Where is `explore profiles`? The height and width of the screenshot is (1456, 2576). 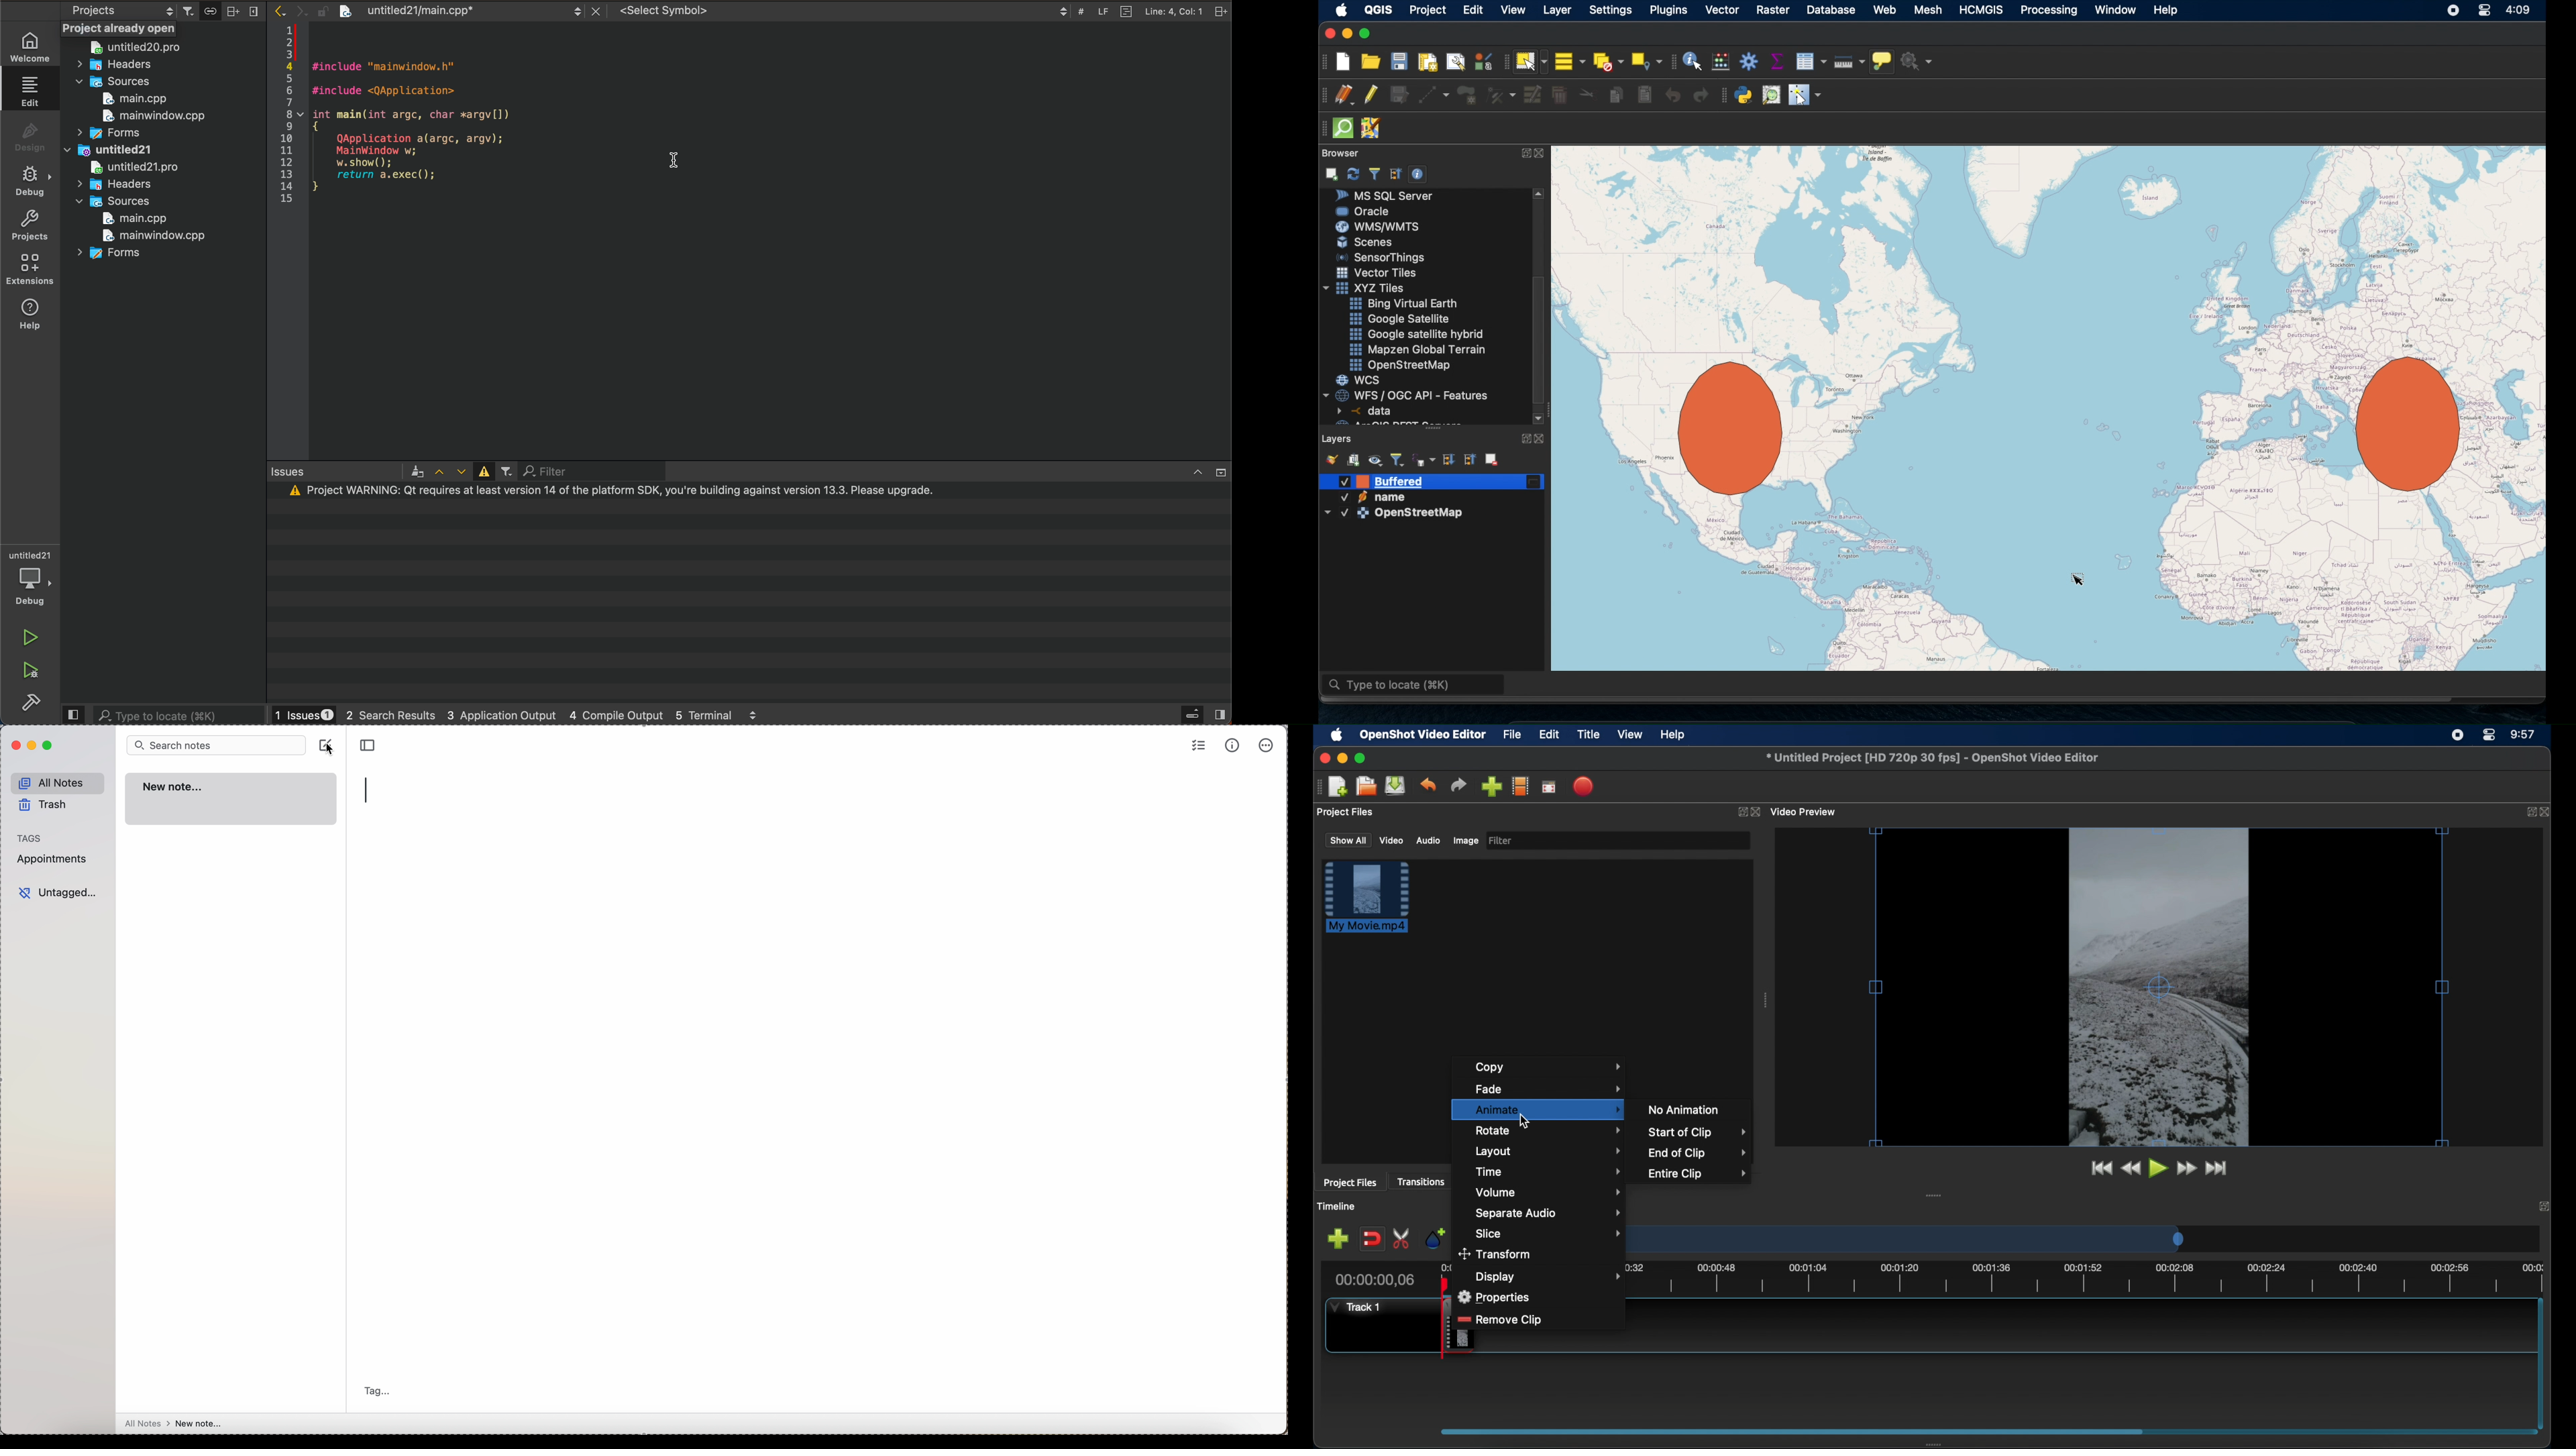 explore profiles is located at coordinates (1520, 786).